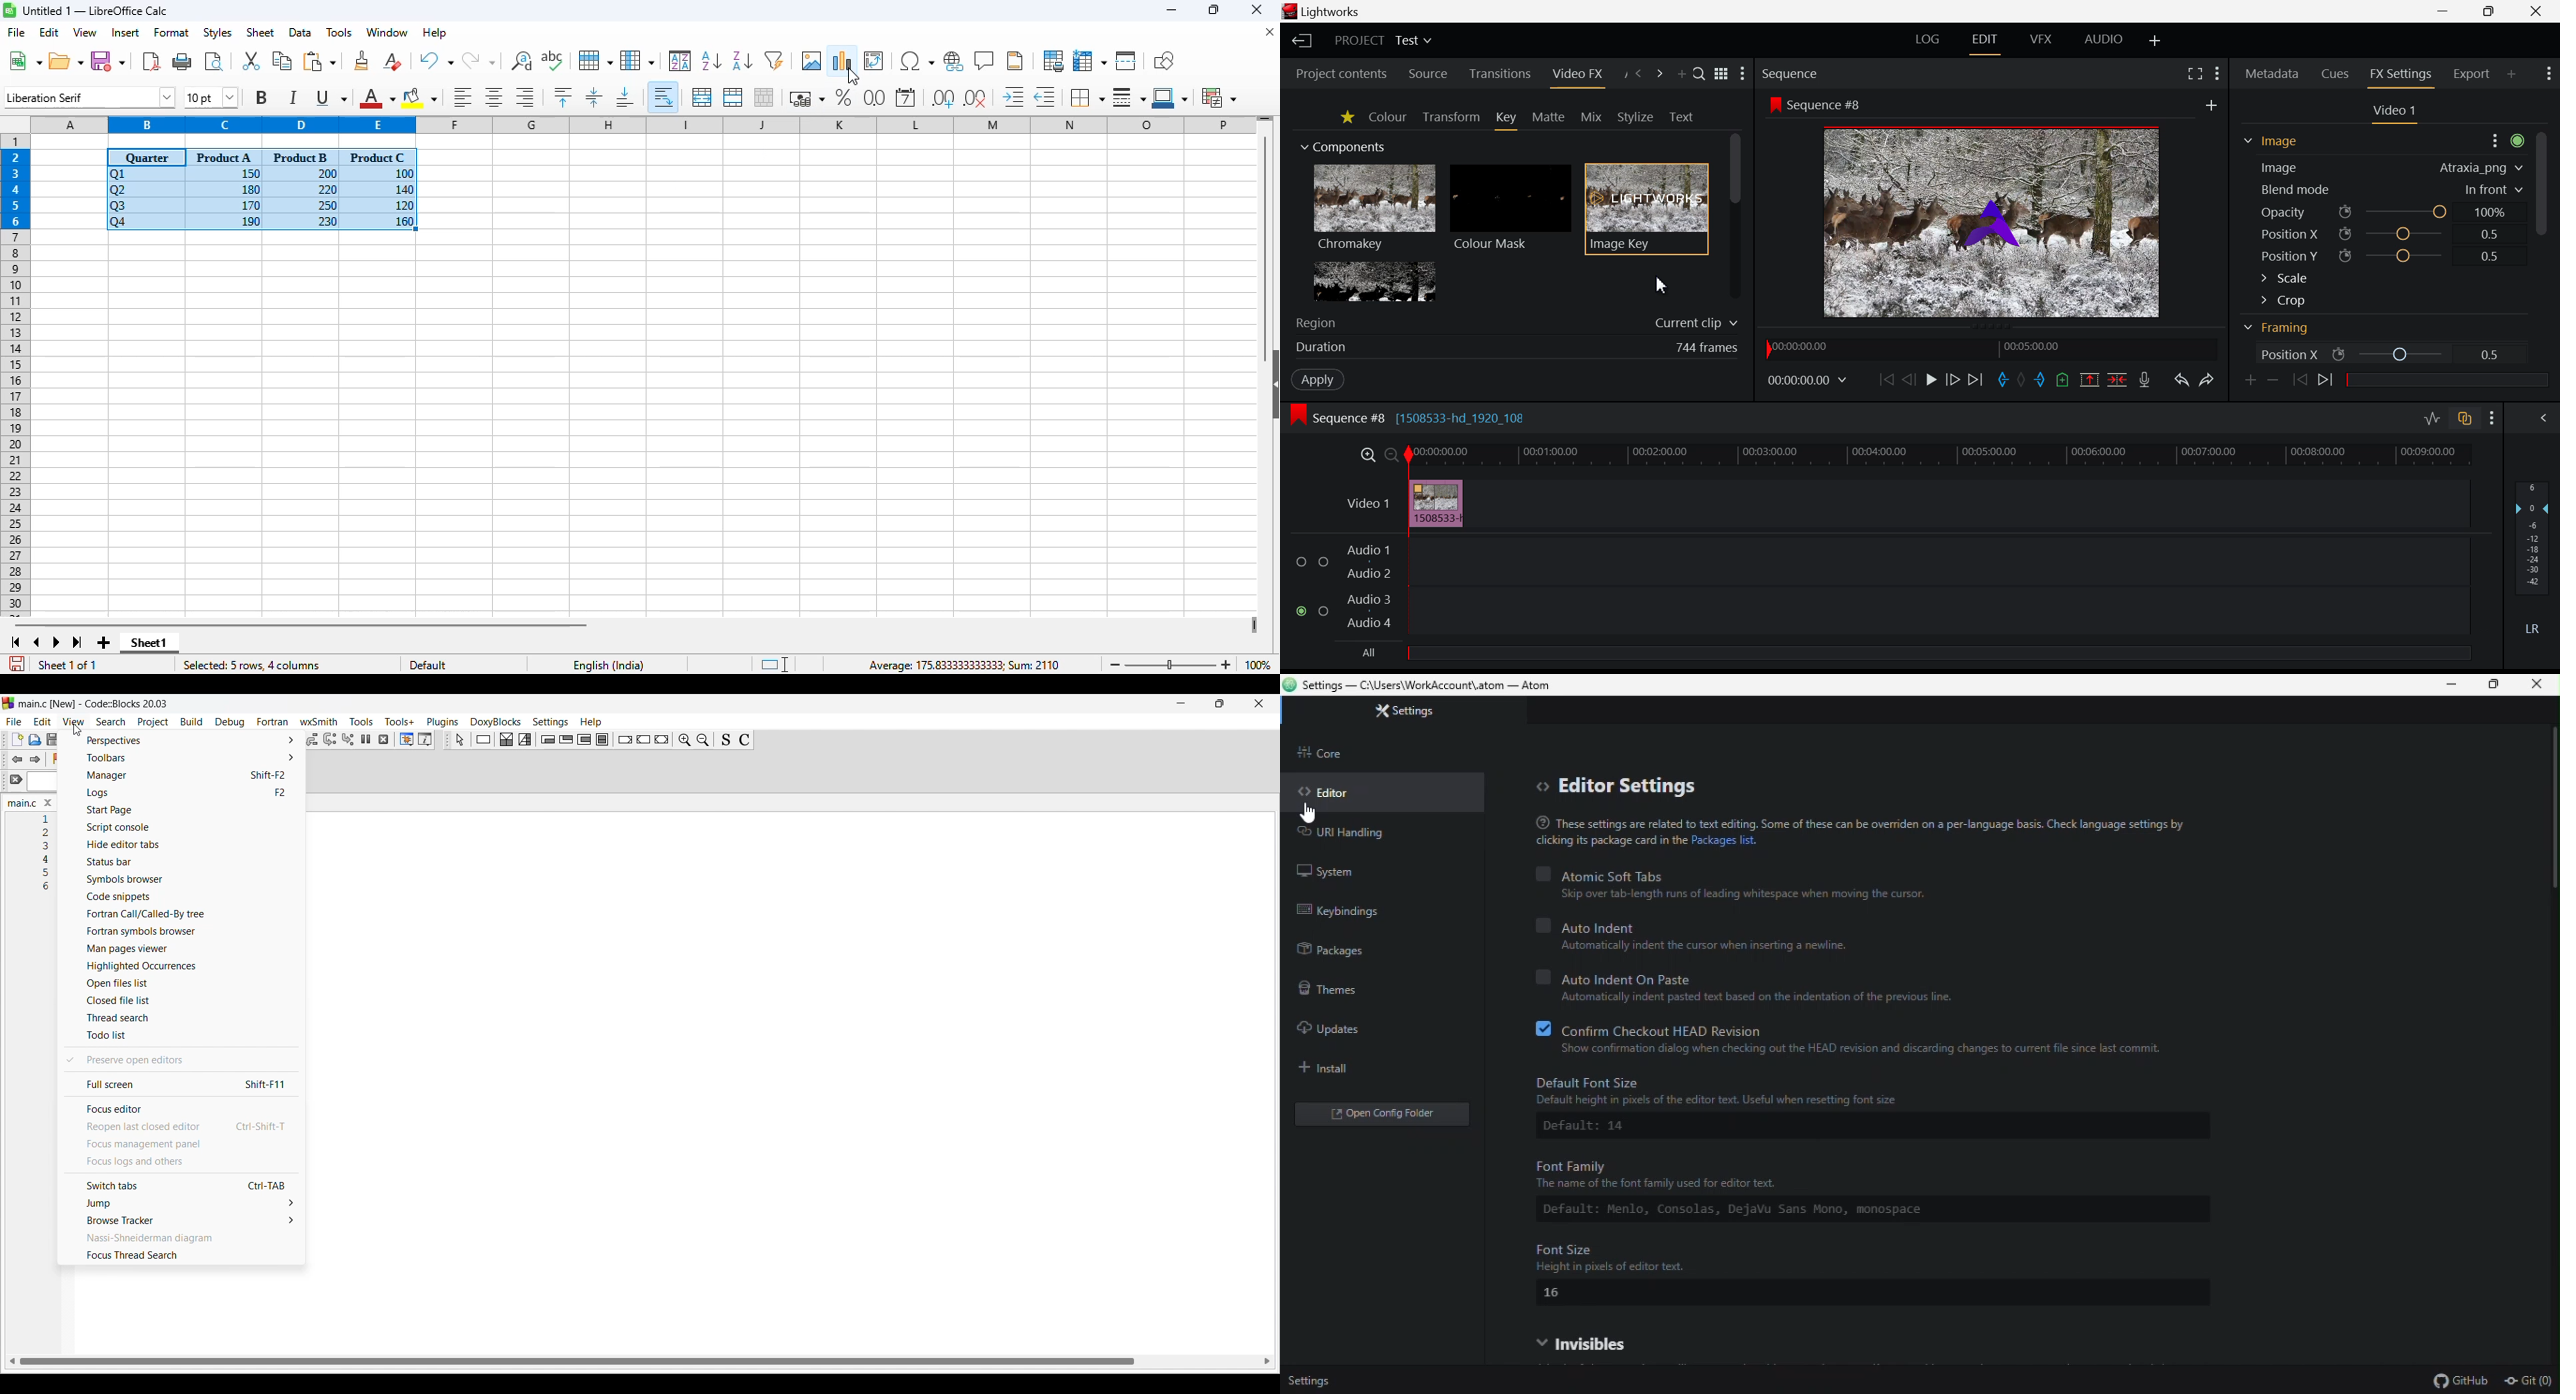  Describe the element at coordinates (2285, 353) in the screenshot. I see `Position X` at that location.